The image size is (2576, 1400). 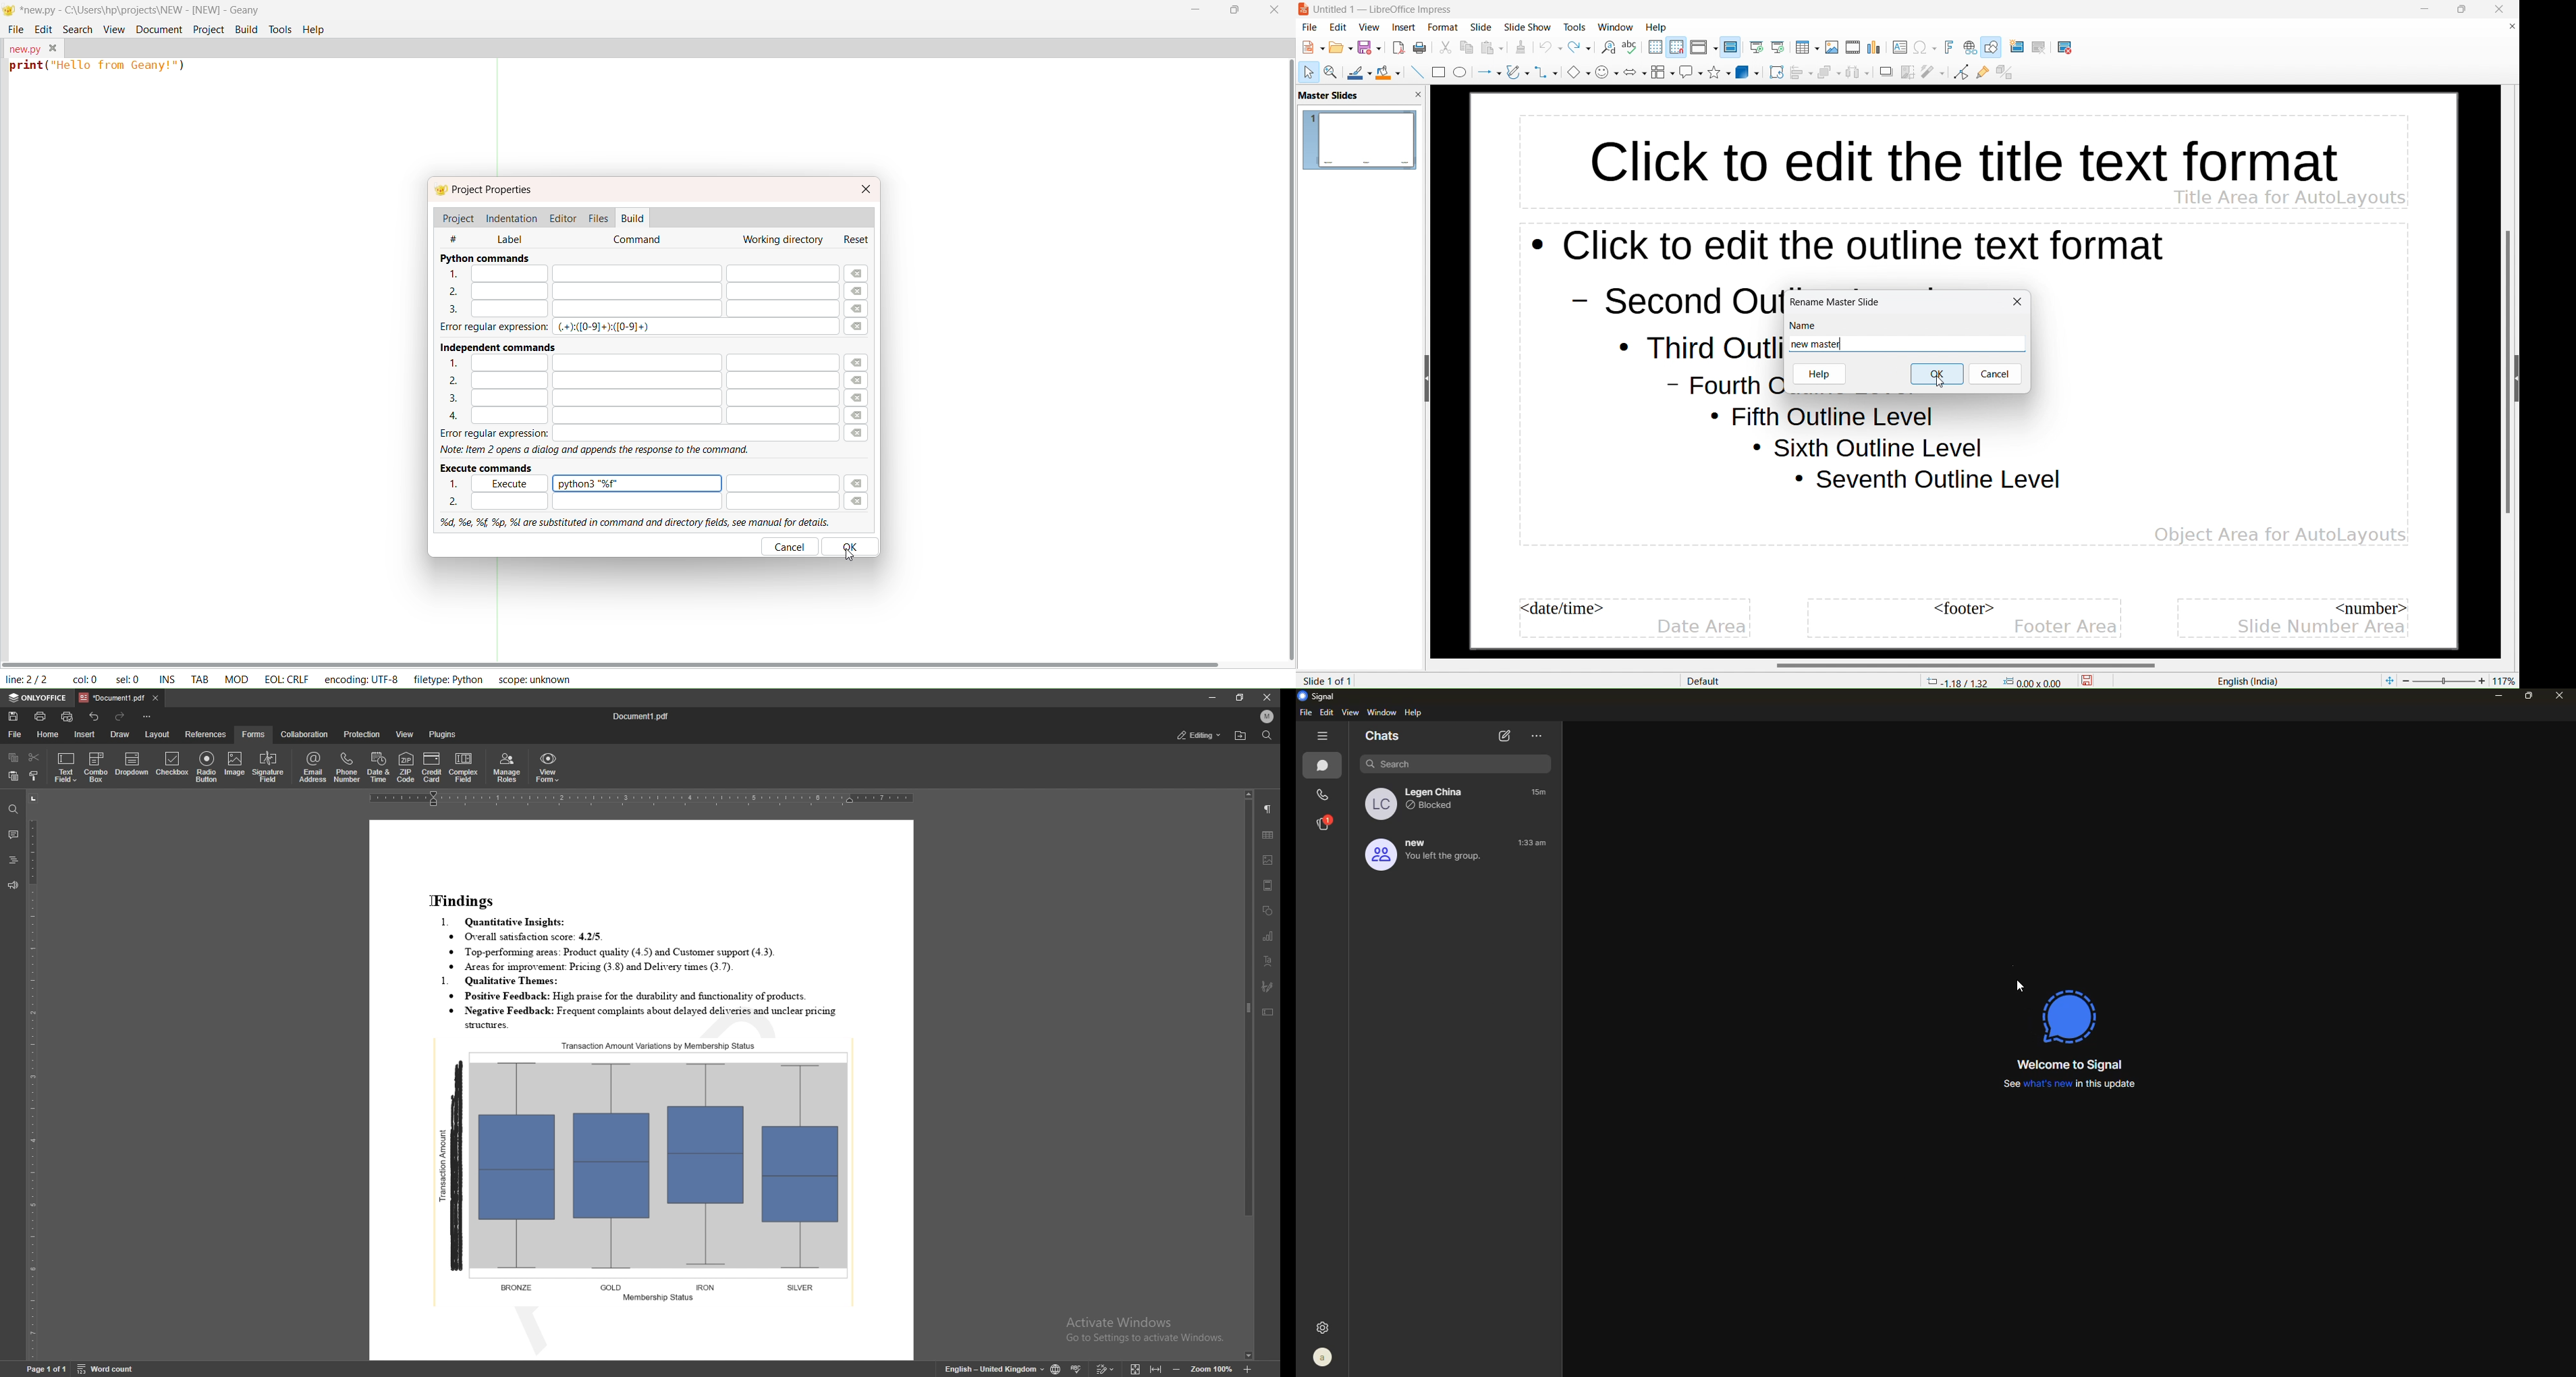 I want to click on English(India), so click(x=2245, y=681).